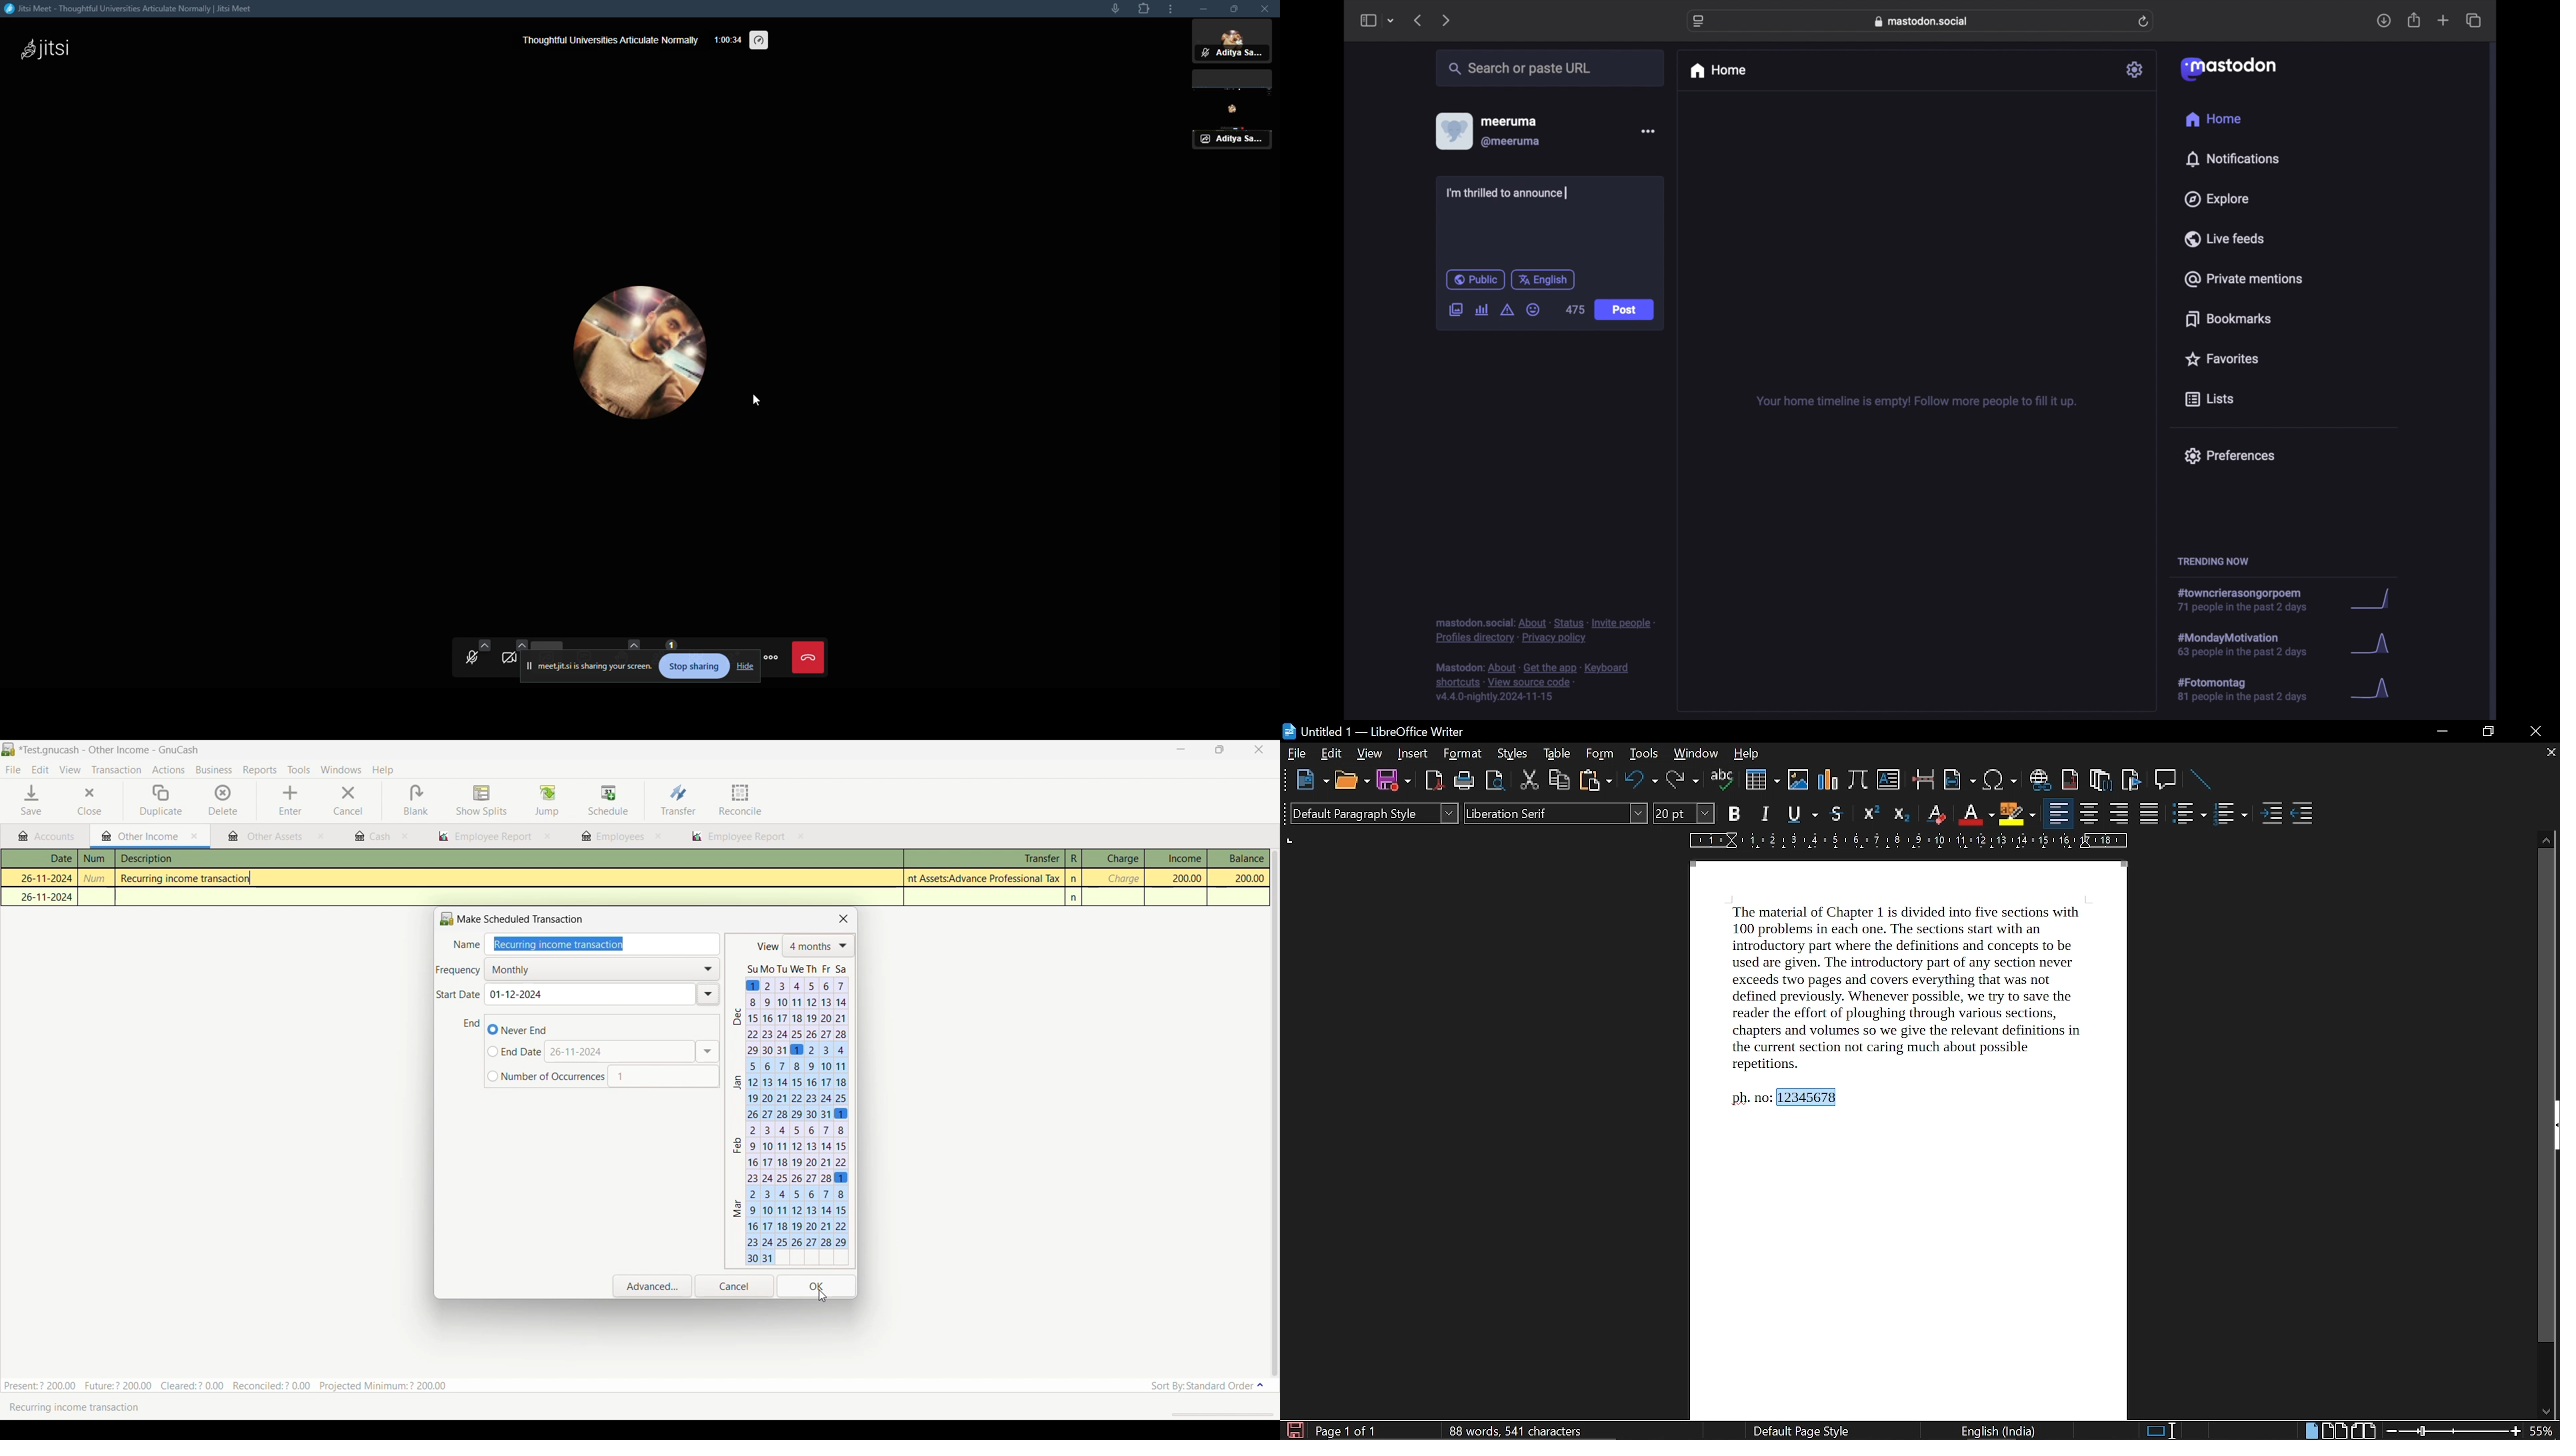  Describe the element at coordinates (1560, 781) in the screenshot. I see `copy` at that location.